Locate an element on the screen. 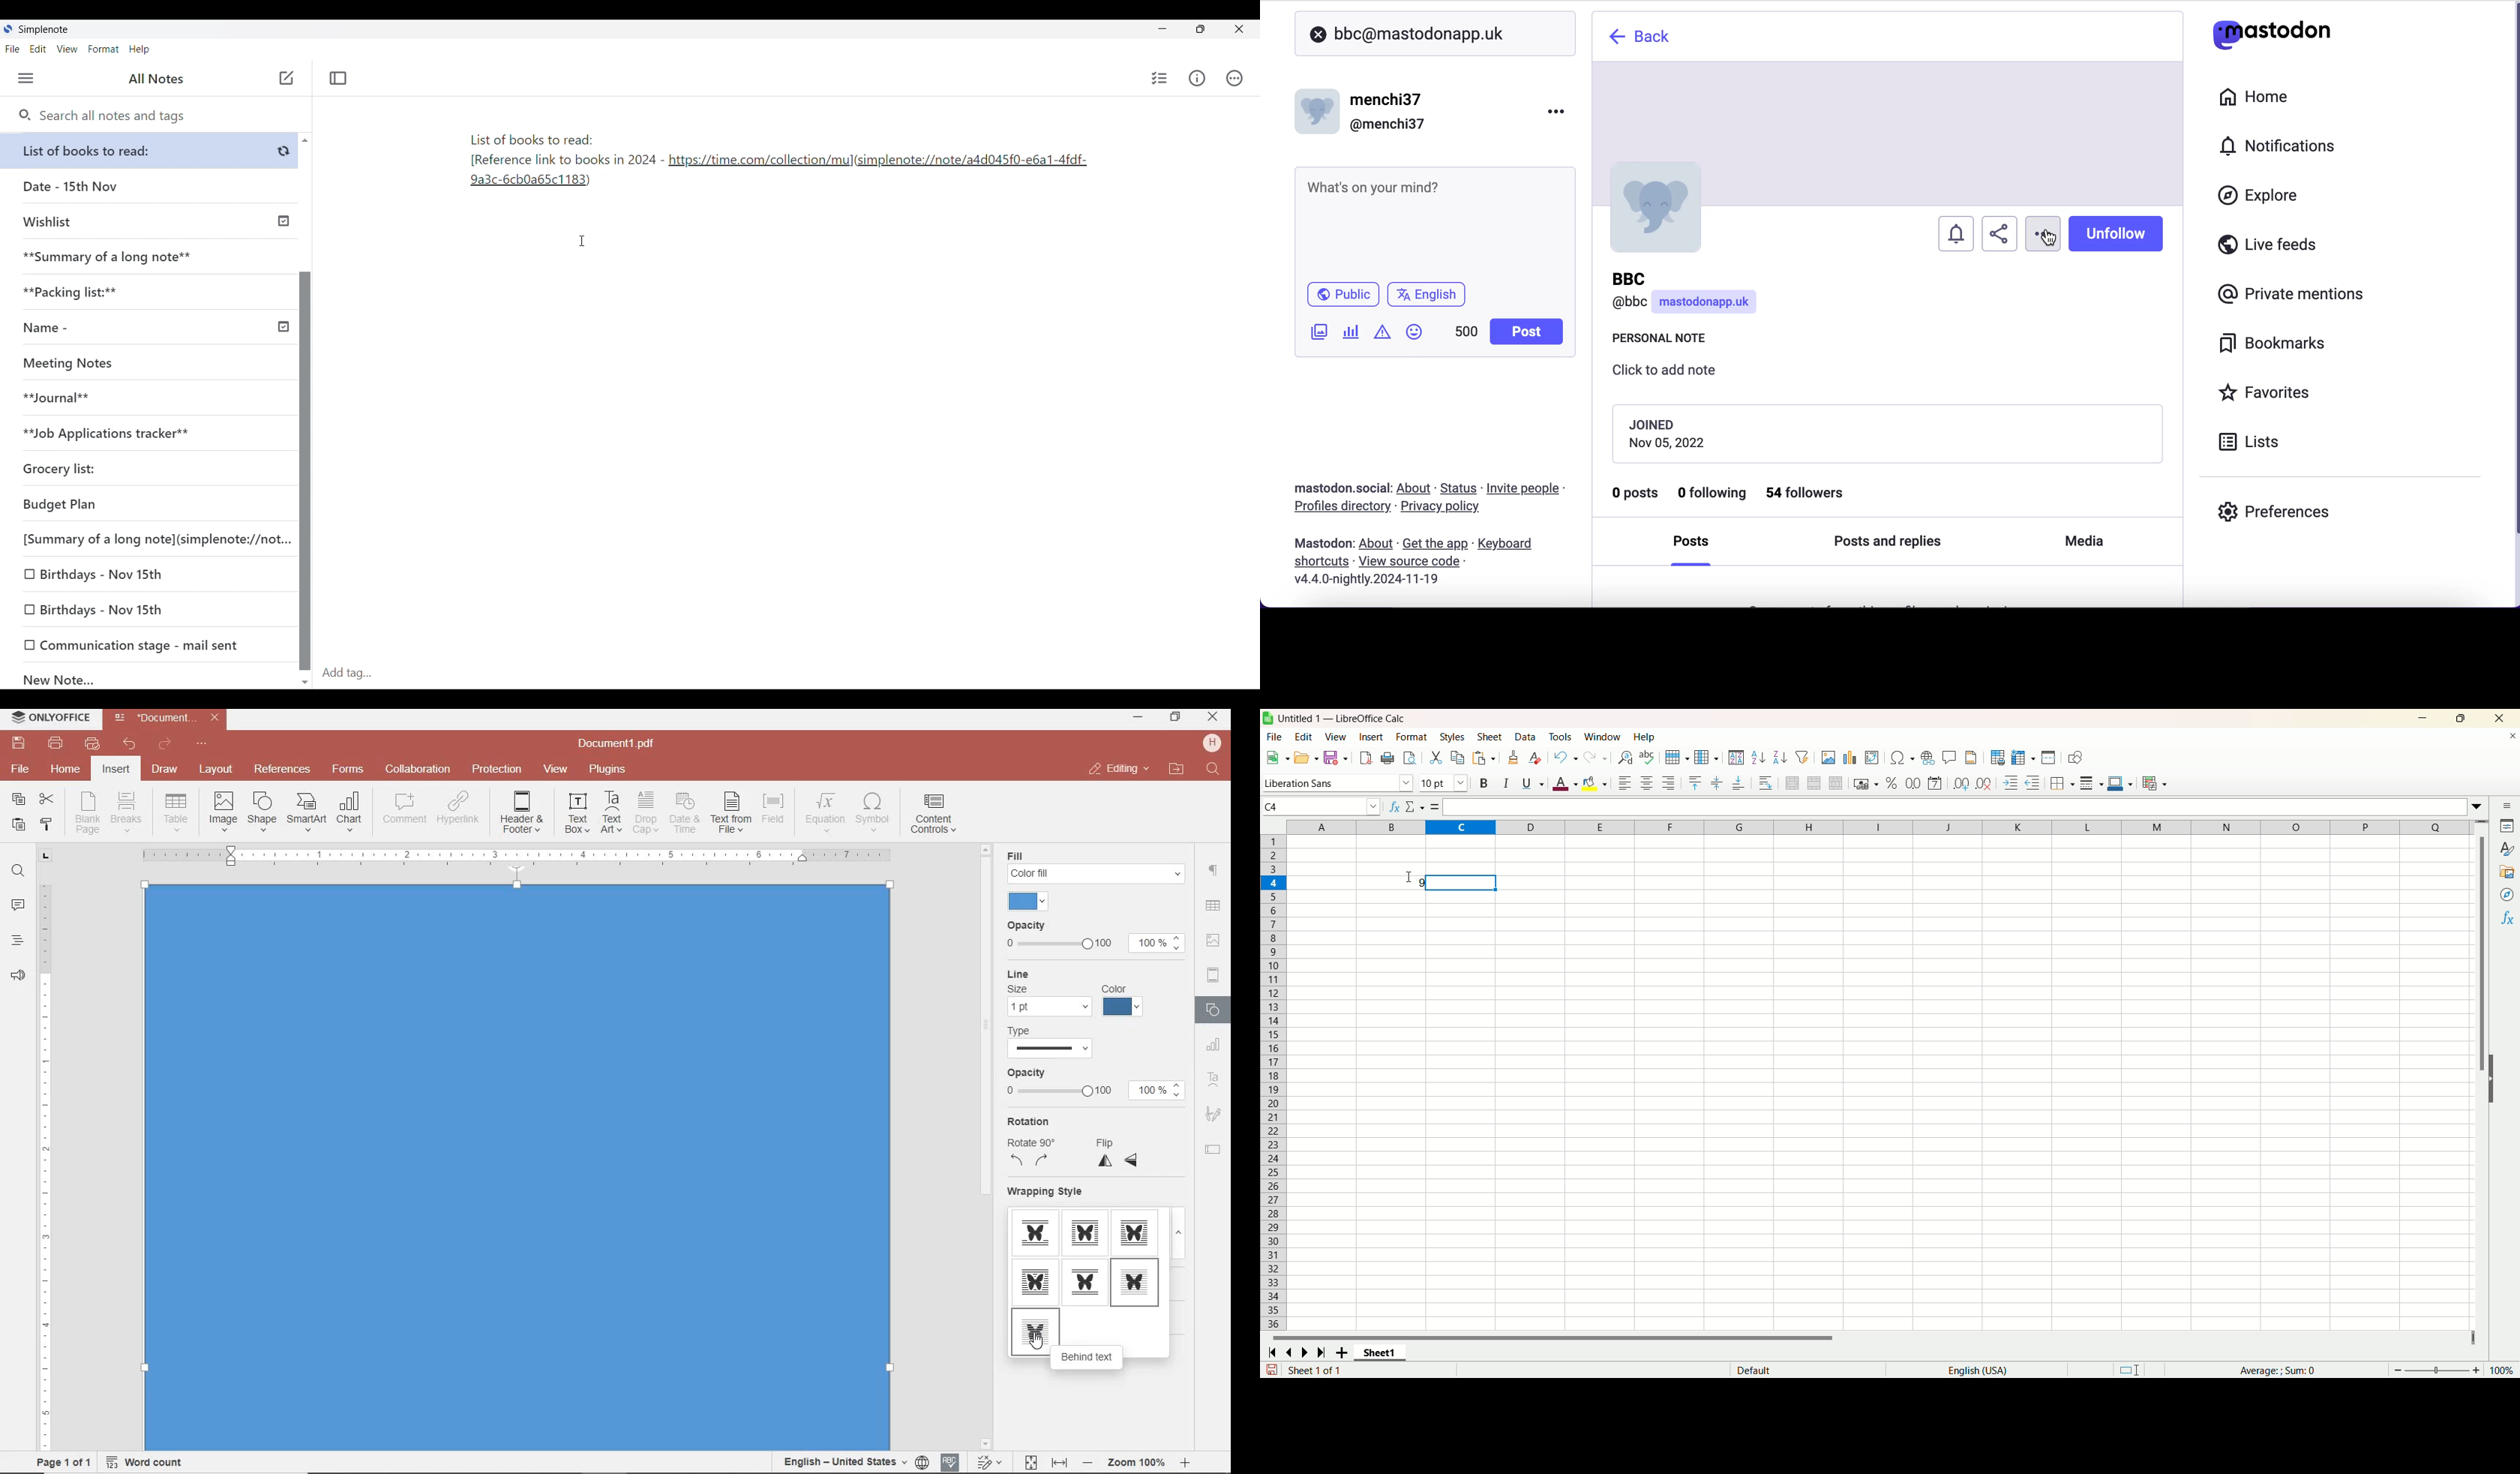  COMMENT is located at coordinates (406, 809).